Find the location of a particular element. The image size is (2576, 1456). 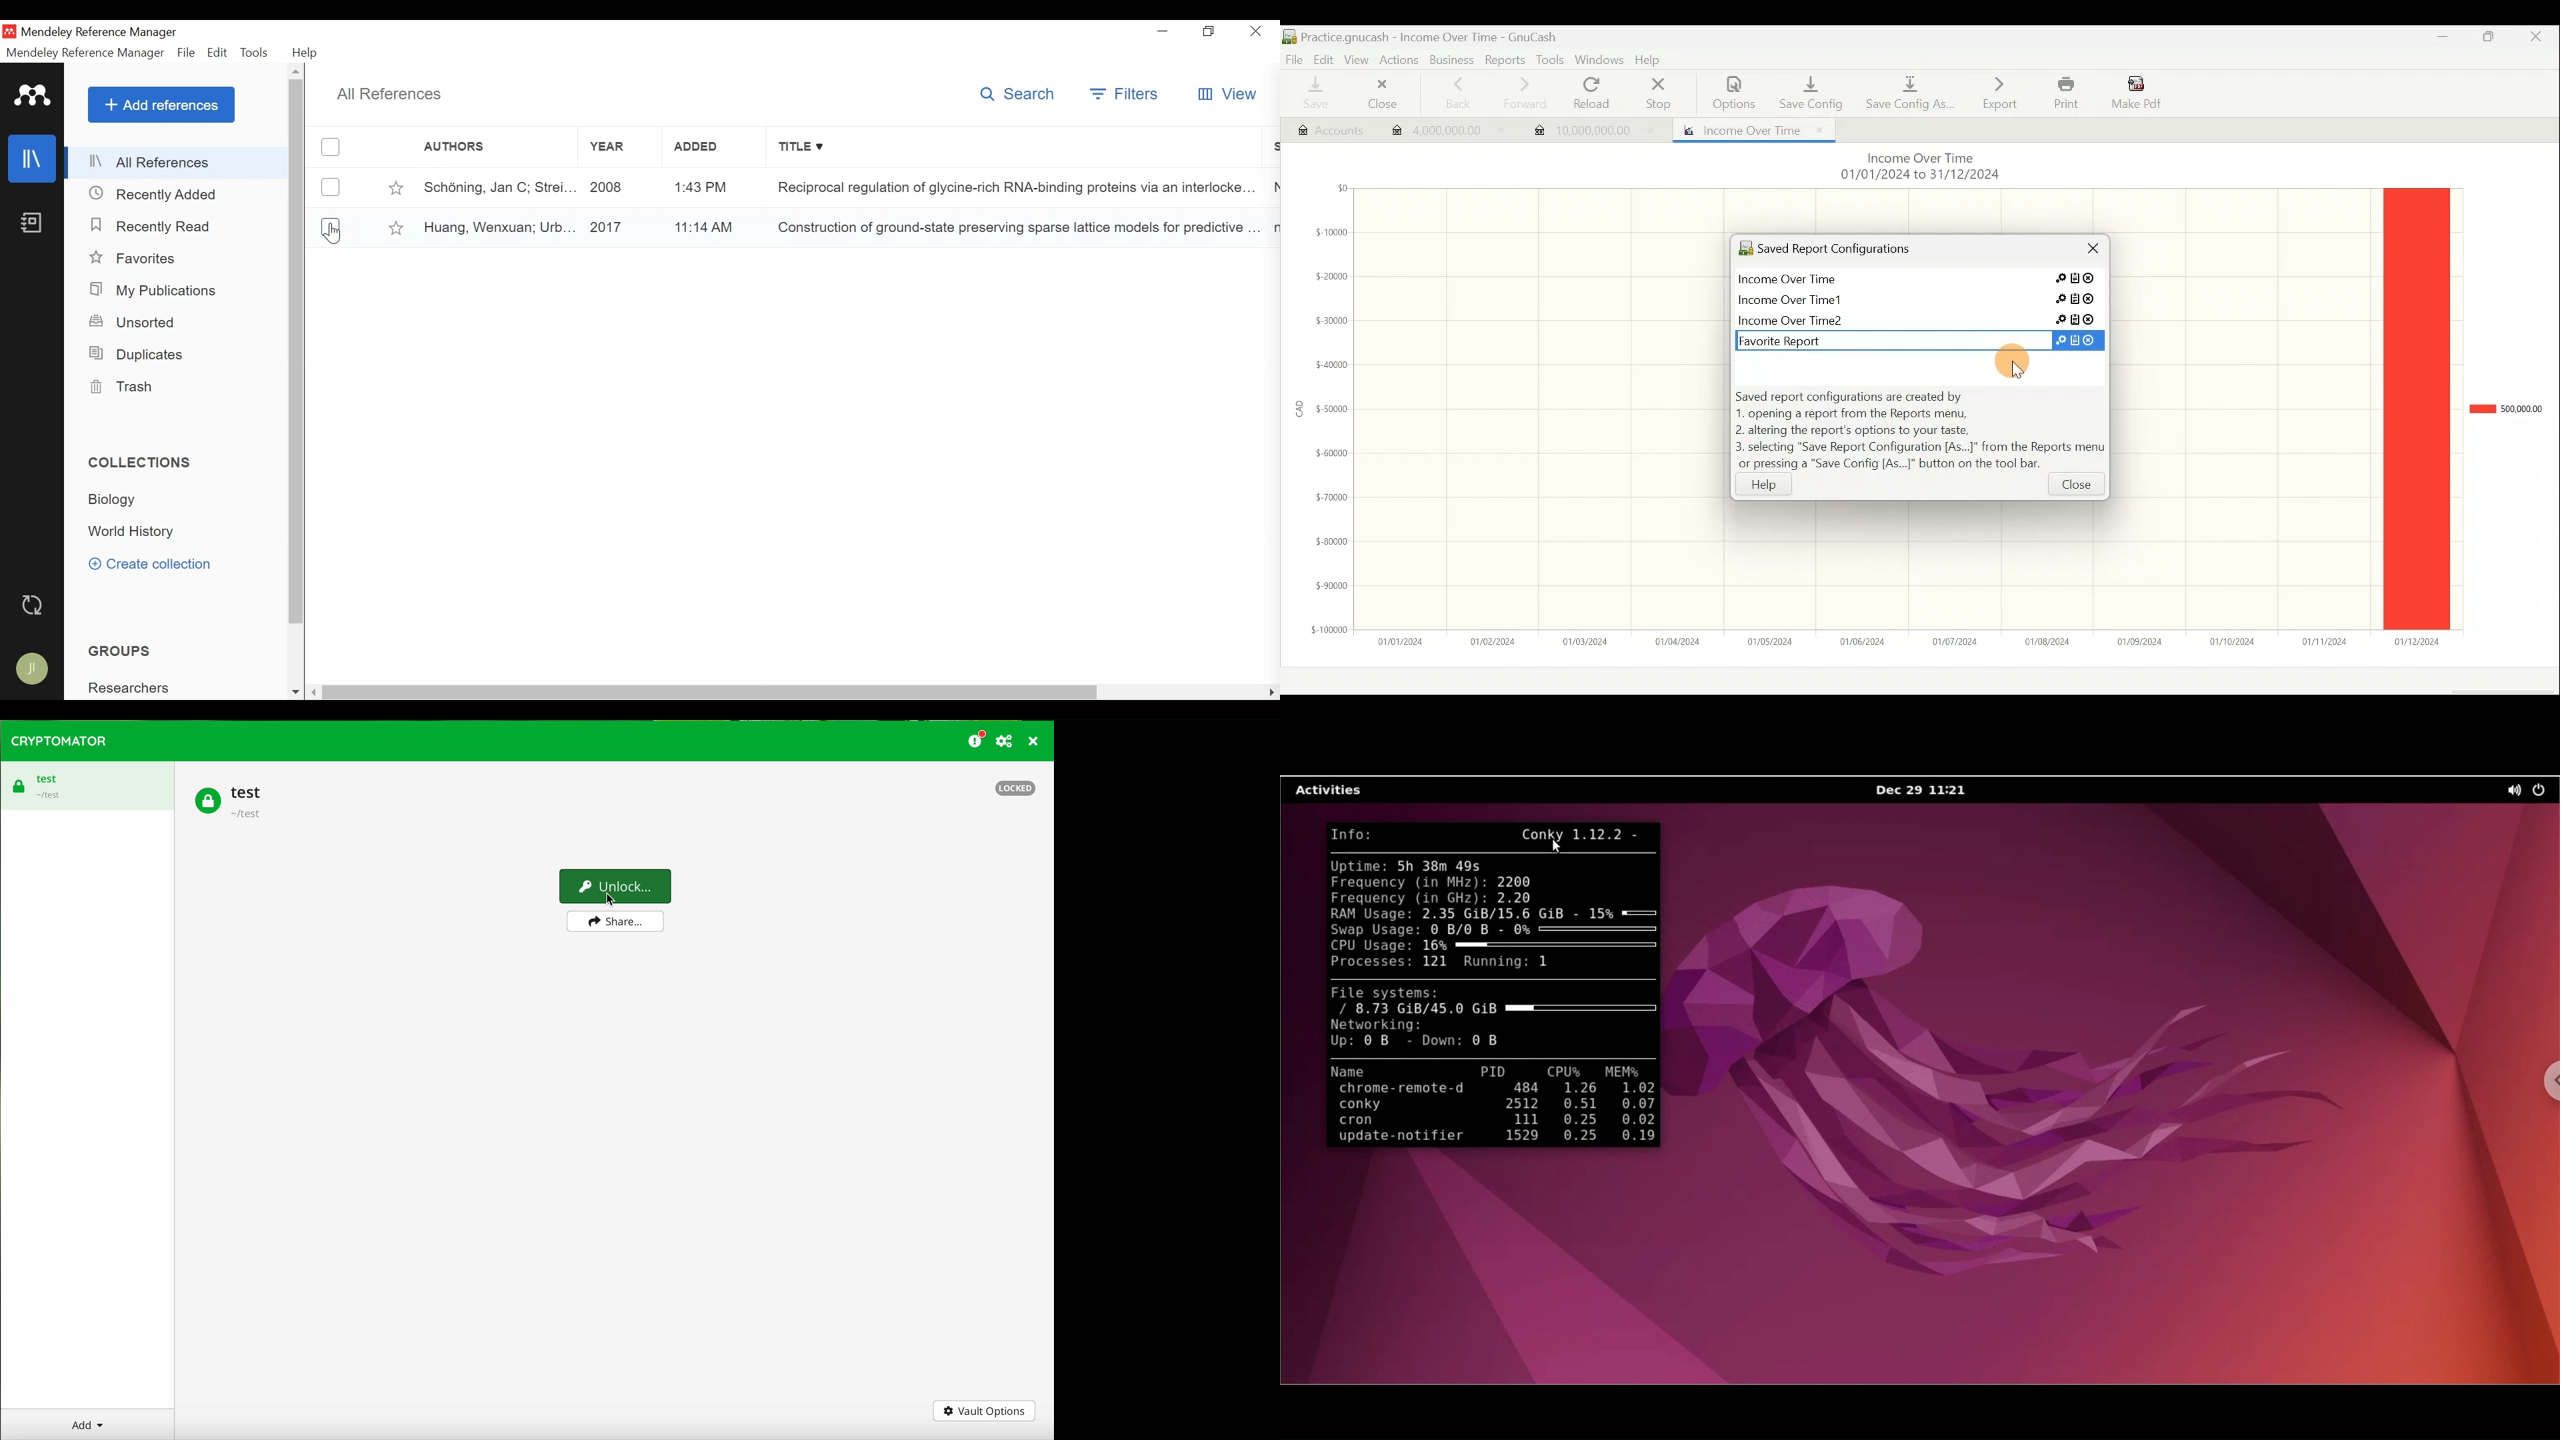

Mendeley Desktop Icon is located at coordinates (9, 33).